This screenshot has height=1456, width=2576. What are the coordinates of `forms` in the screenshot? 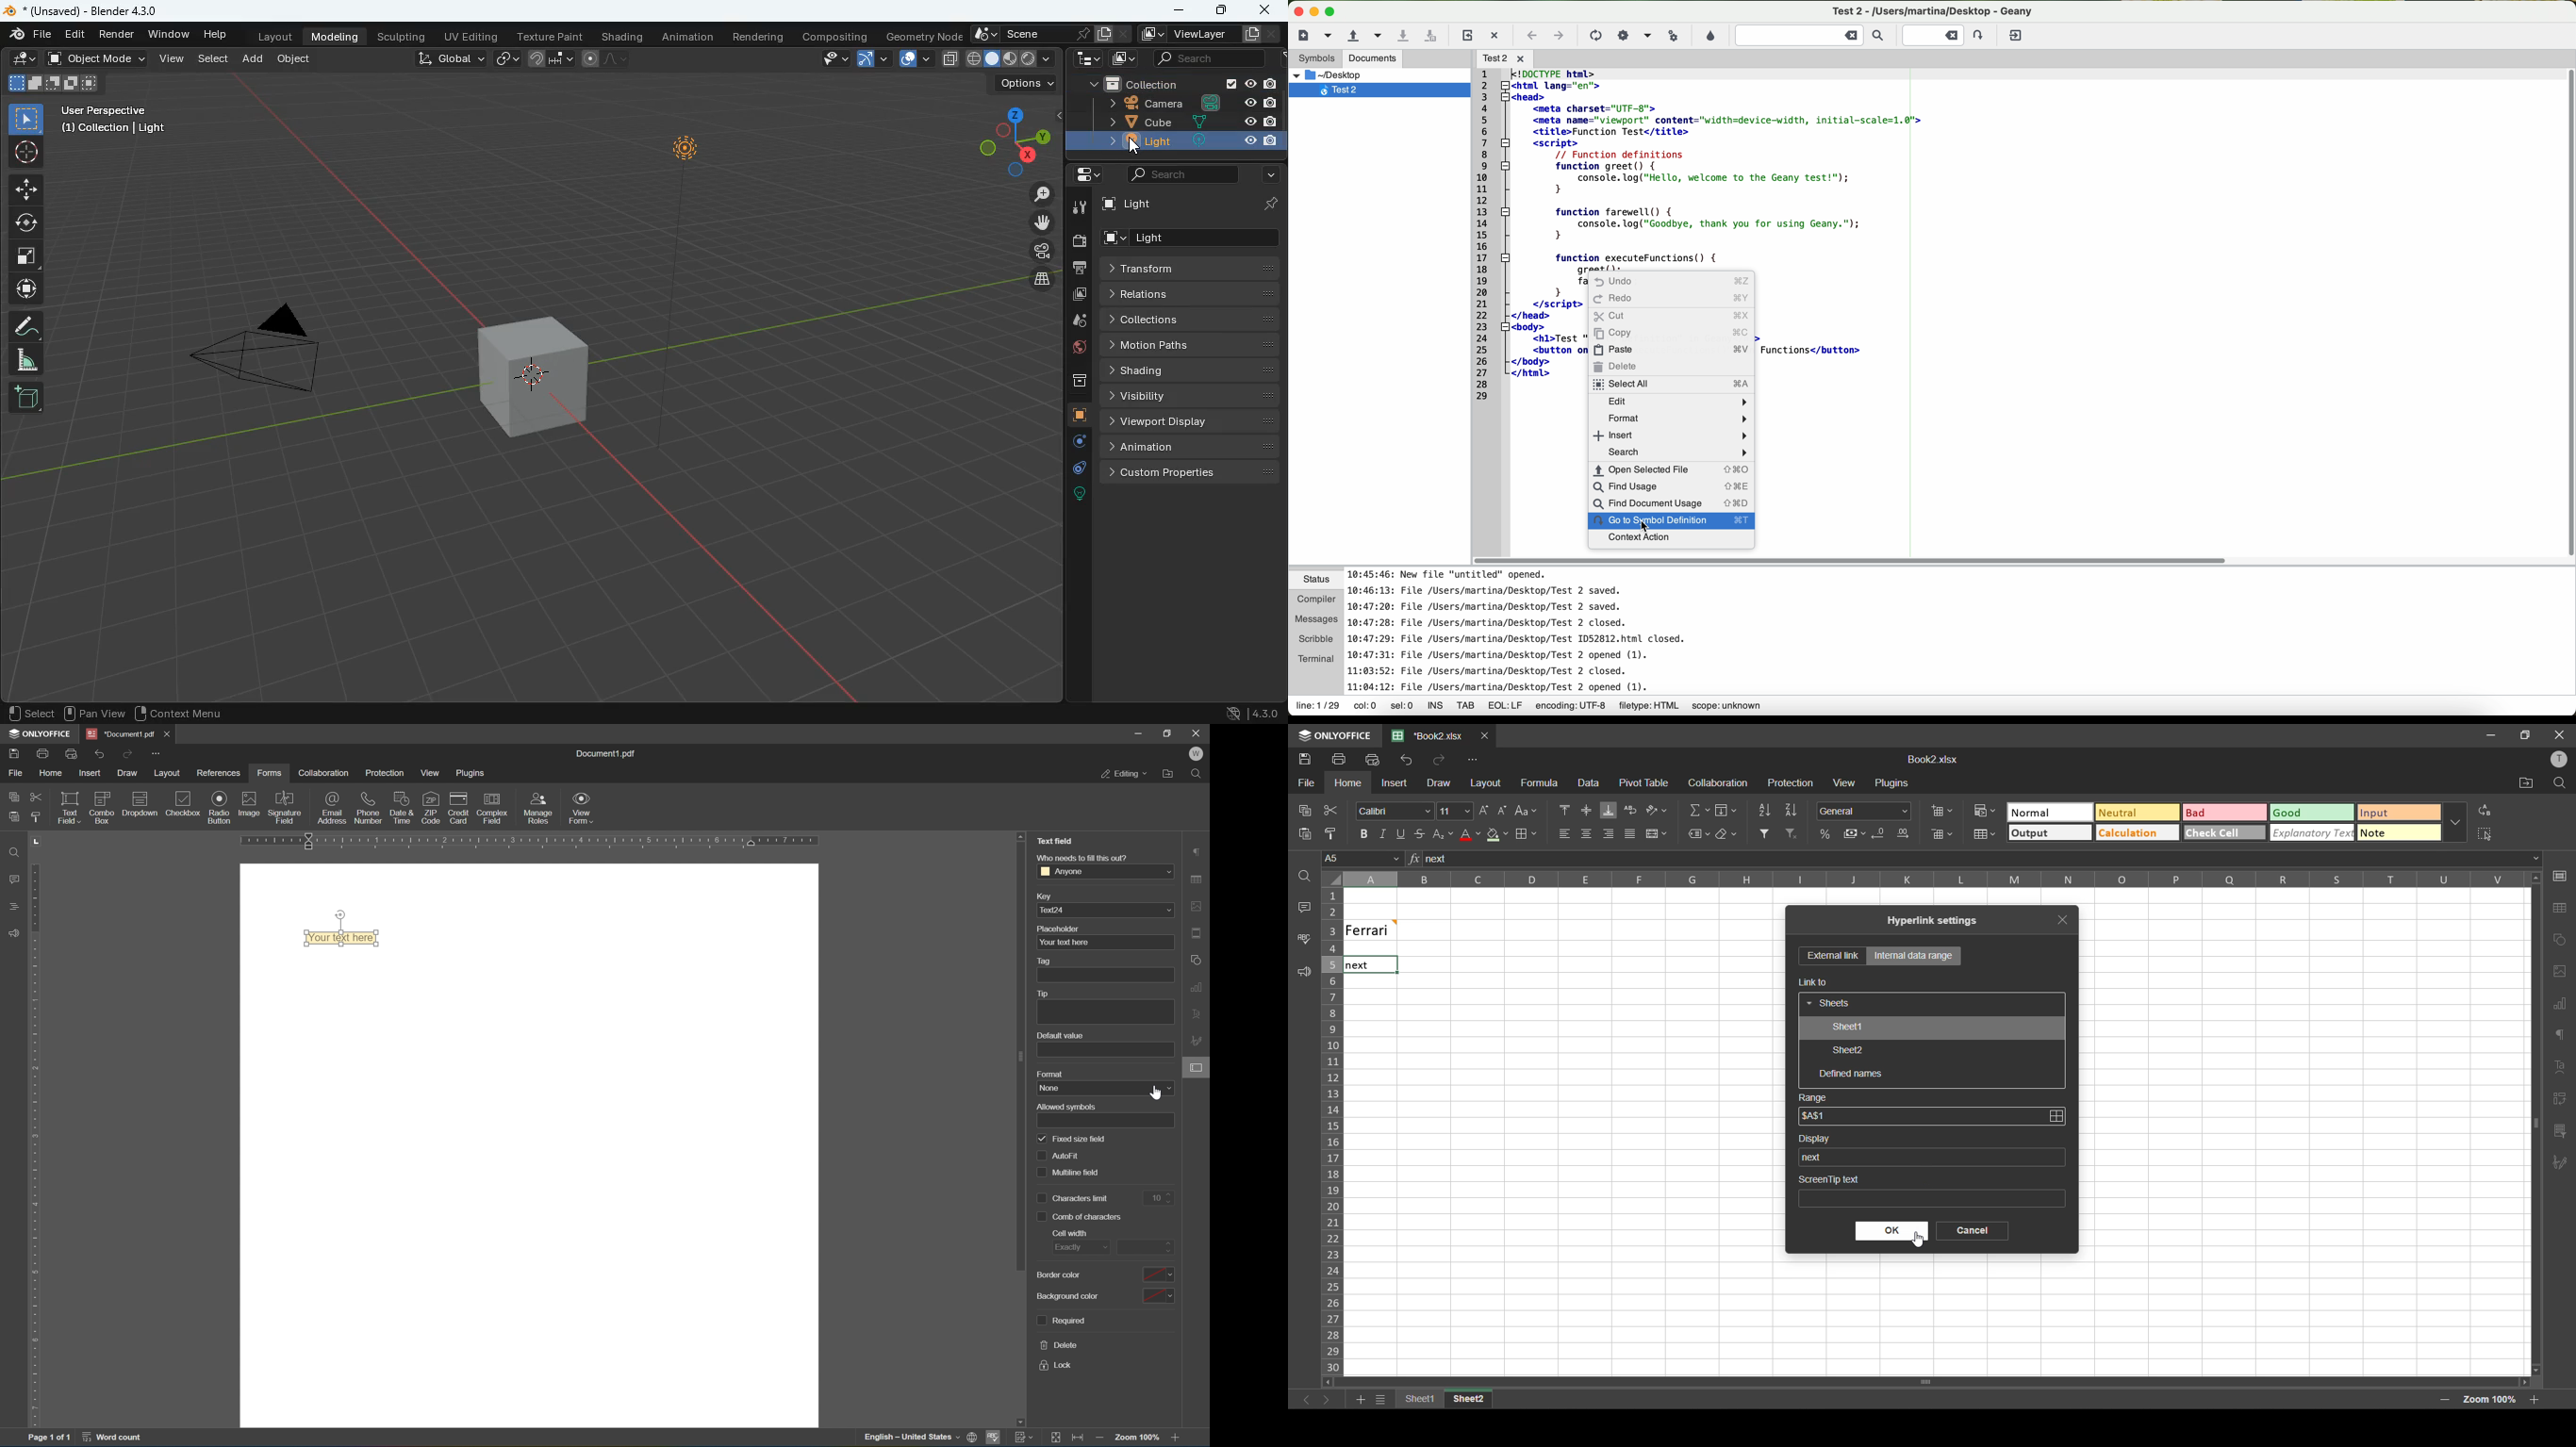 It's located at (268, 774).